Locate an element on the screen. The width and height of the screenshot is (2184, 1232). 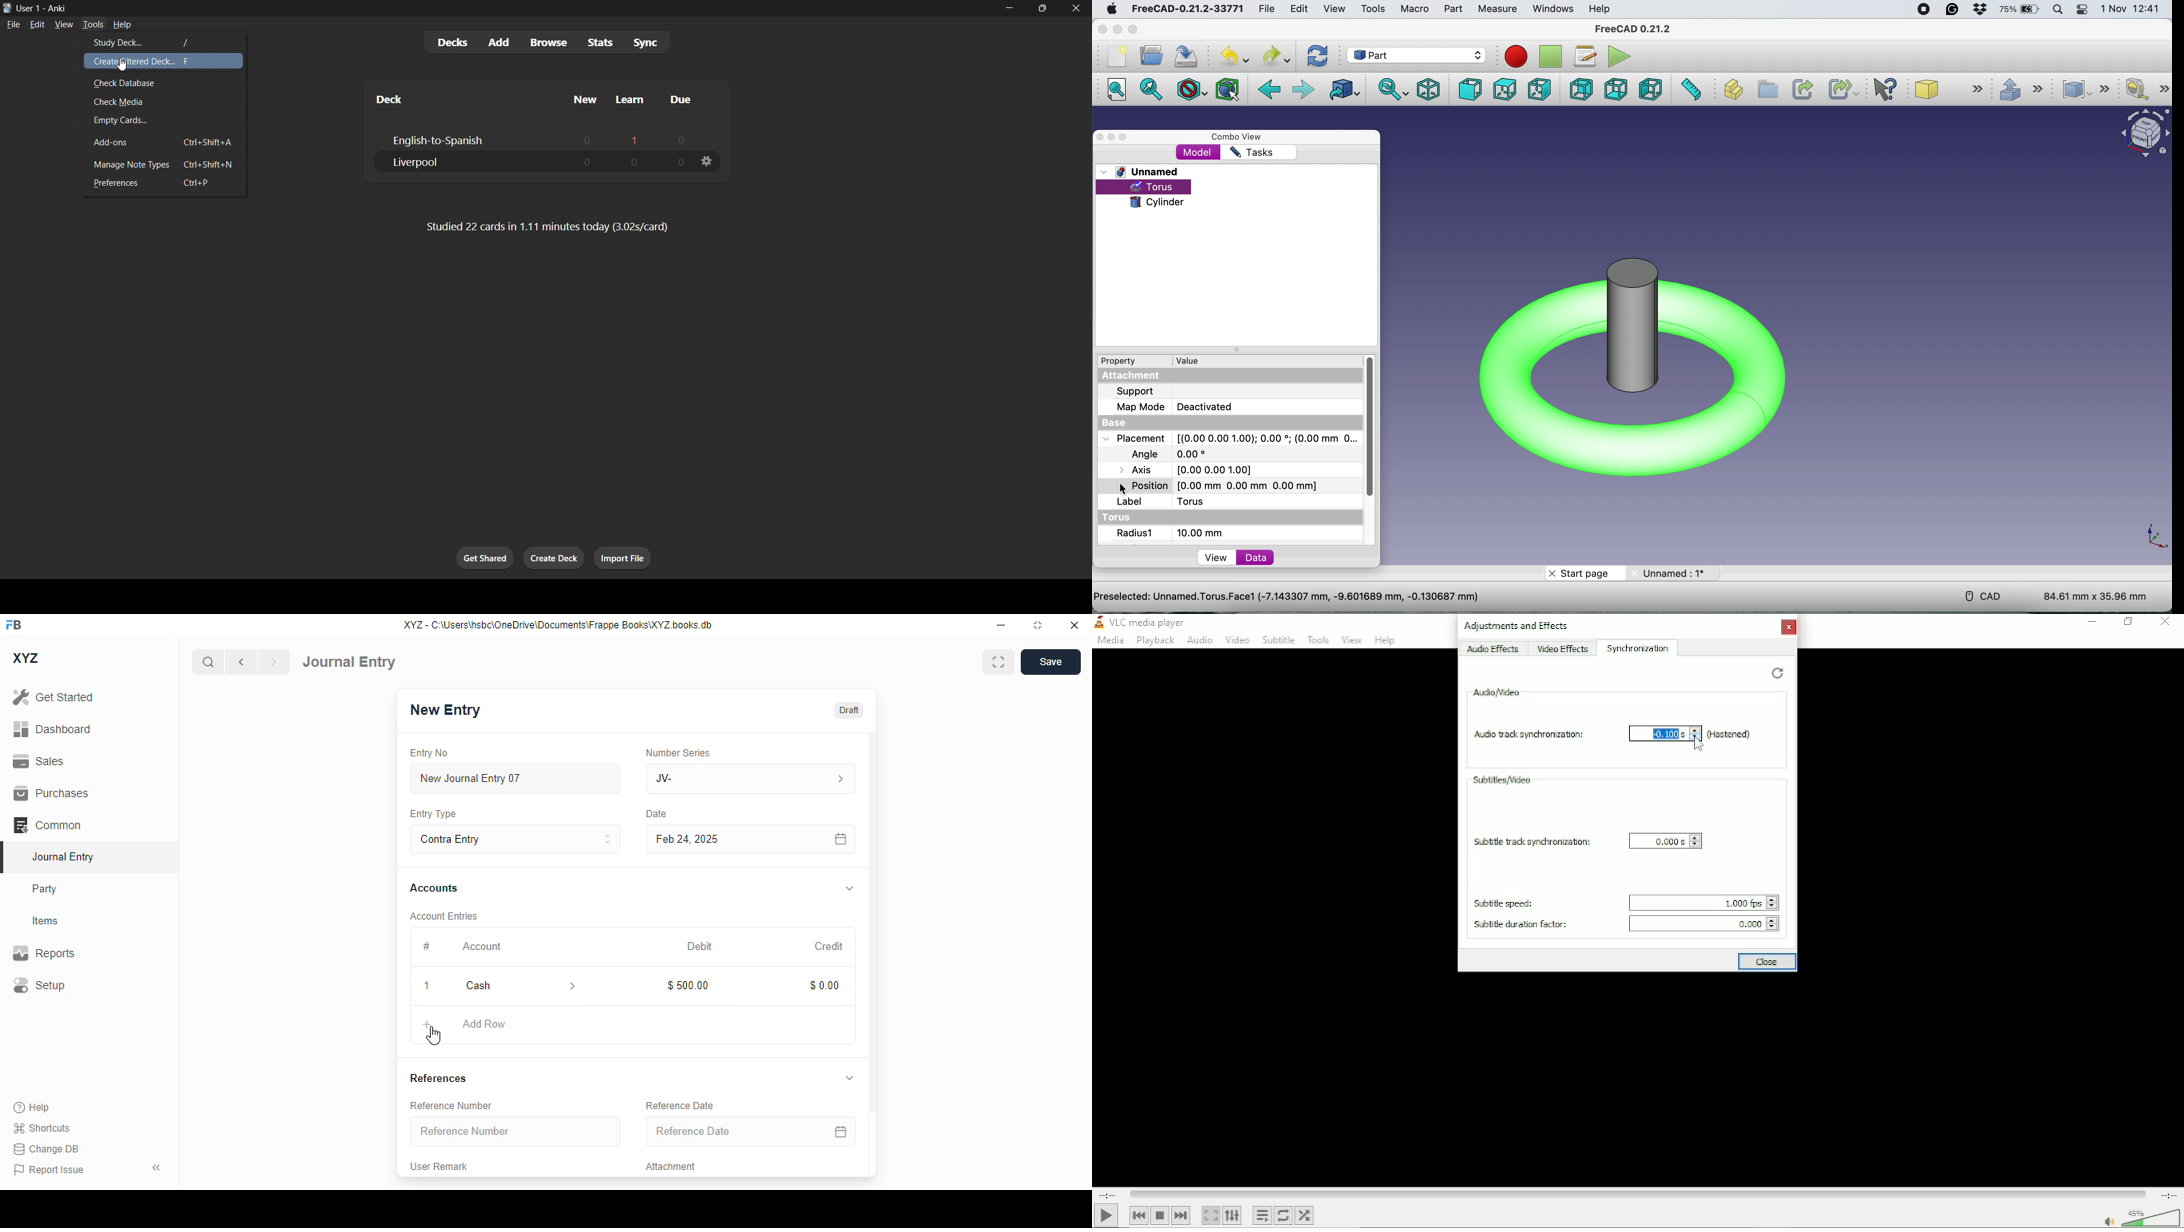
Studied 22 cards in 1.11 minutes today (3.02s/card) is located at coordinates (553, 226).